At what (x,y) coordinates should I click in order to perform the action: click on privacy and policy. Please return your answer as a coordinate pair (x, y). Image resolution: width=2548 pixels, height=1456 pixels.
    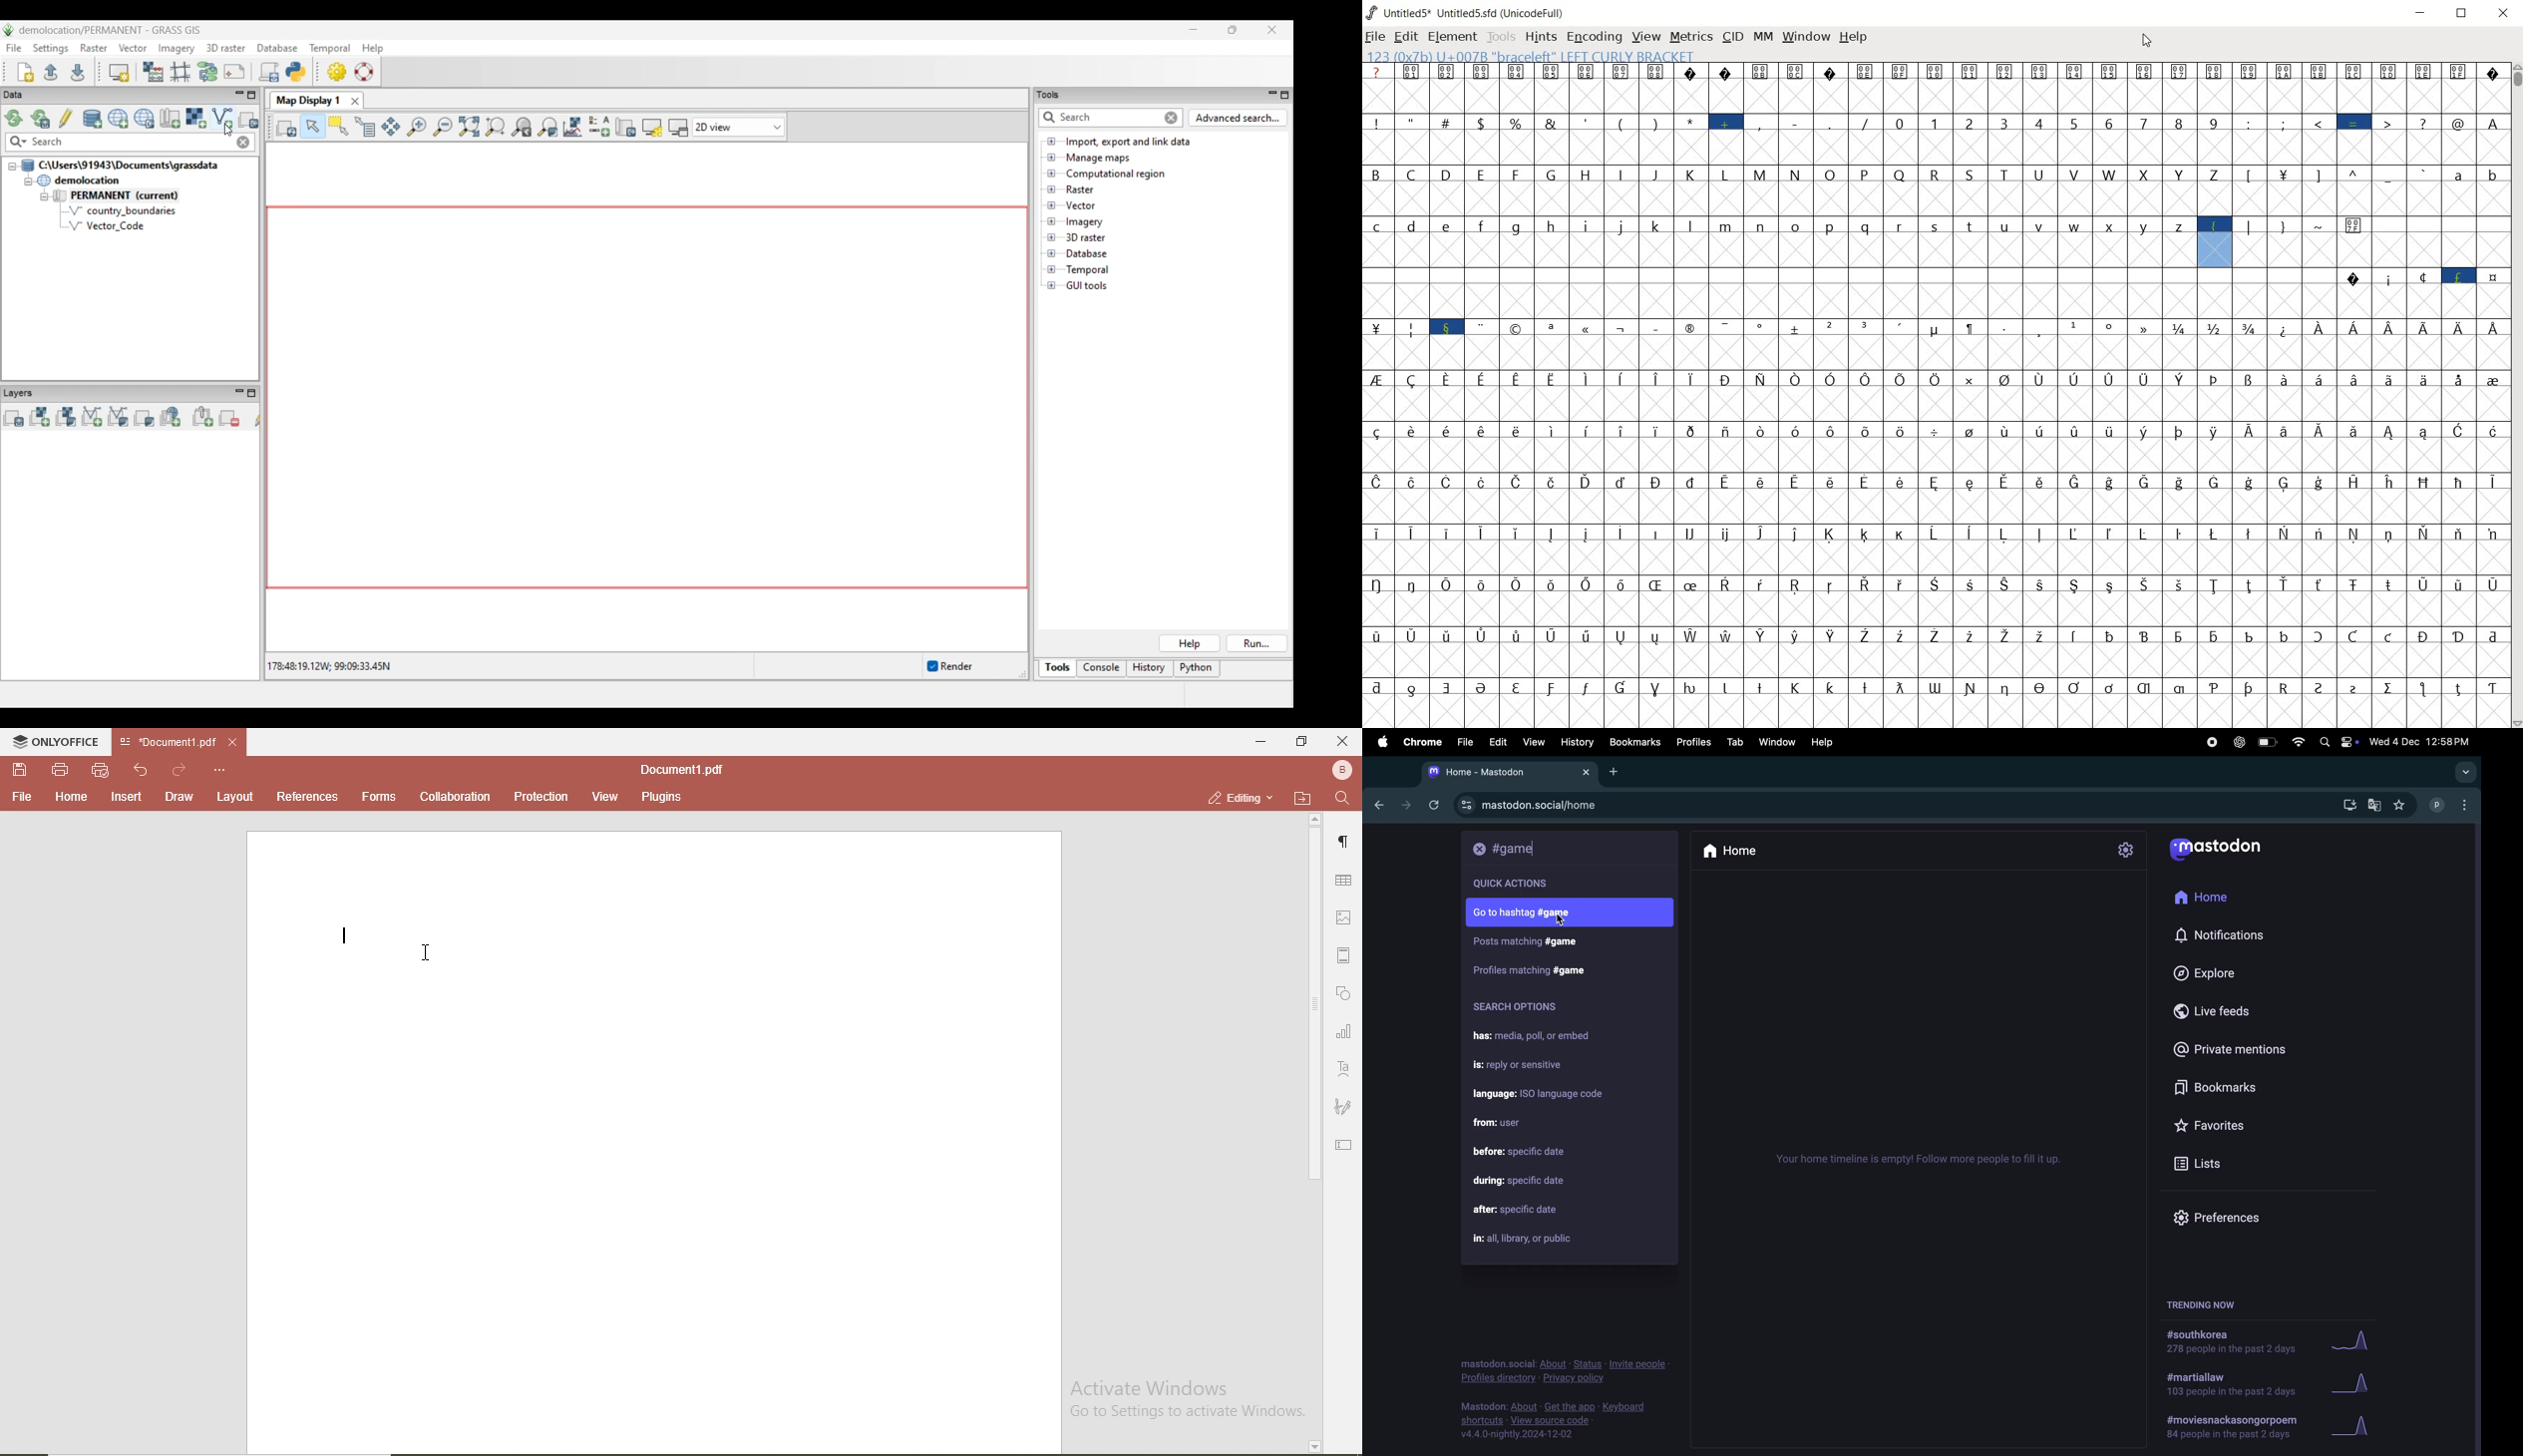
    Looking at the image, I should click on (1567, 1371).